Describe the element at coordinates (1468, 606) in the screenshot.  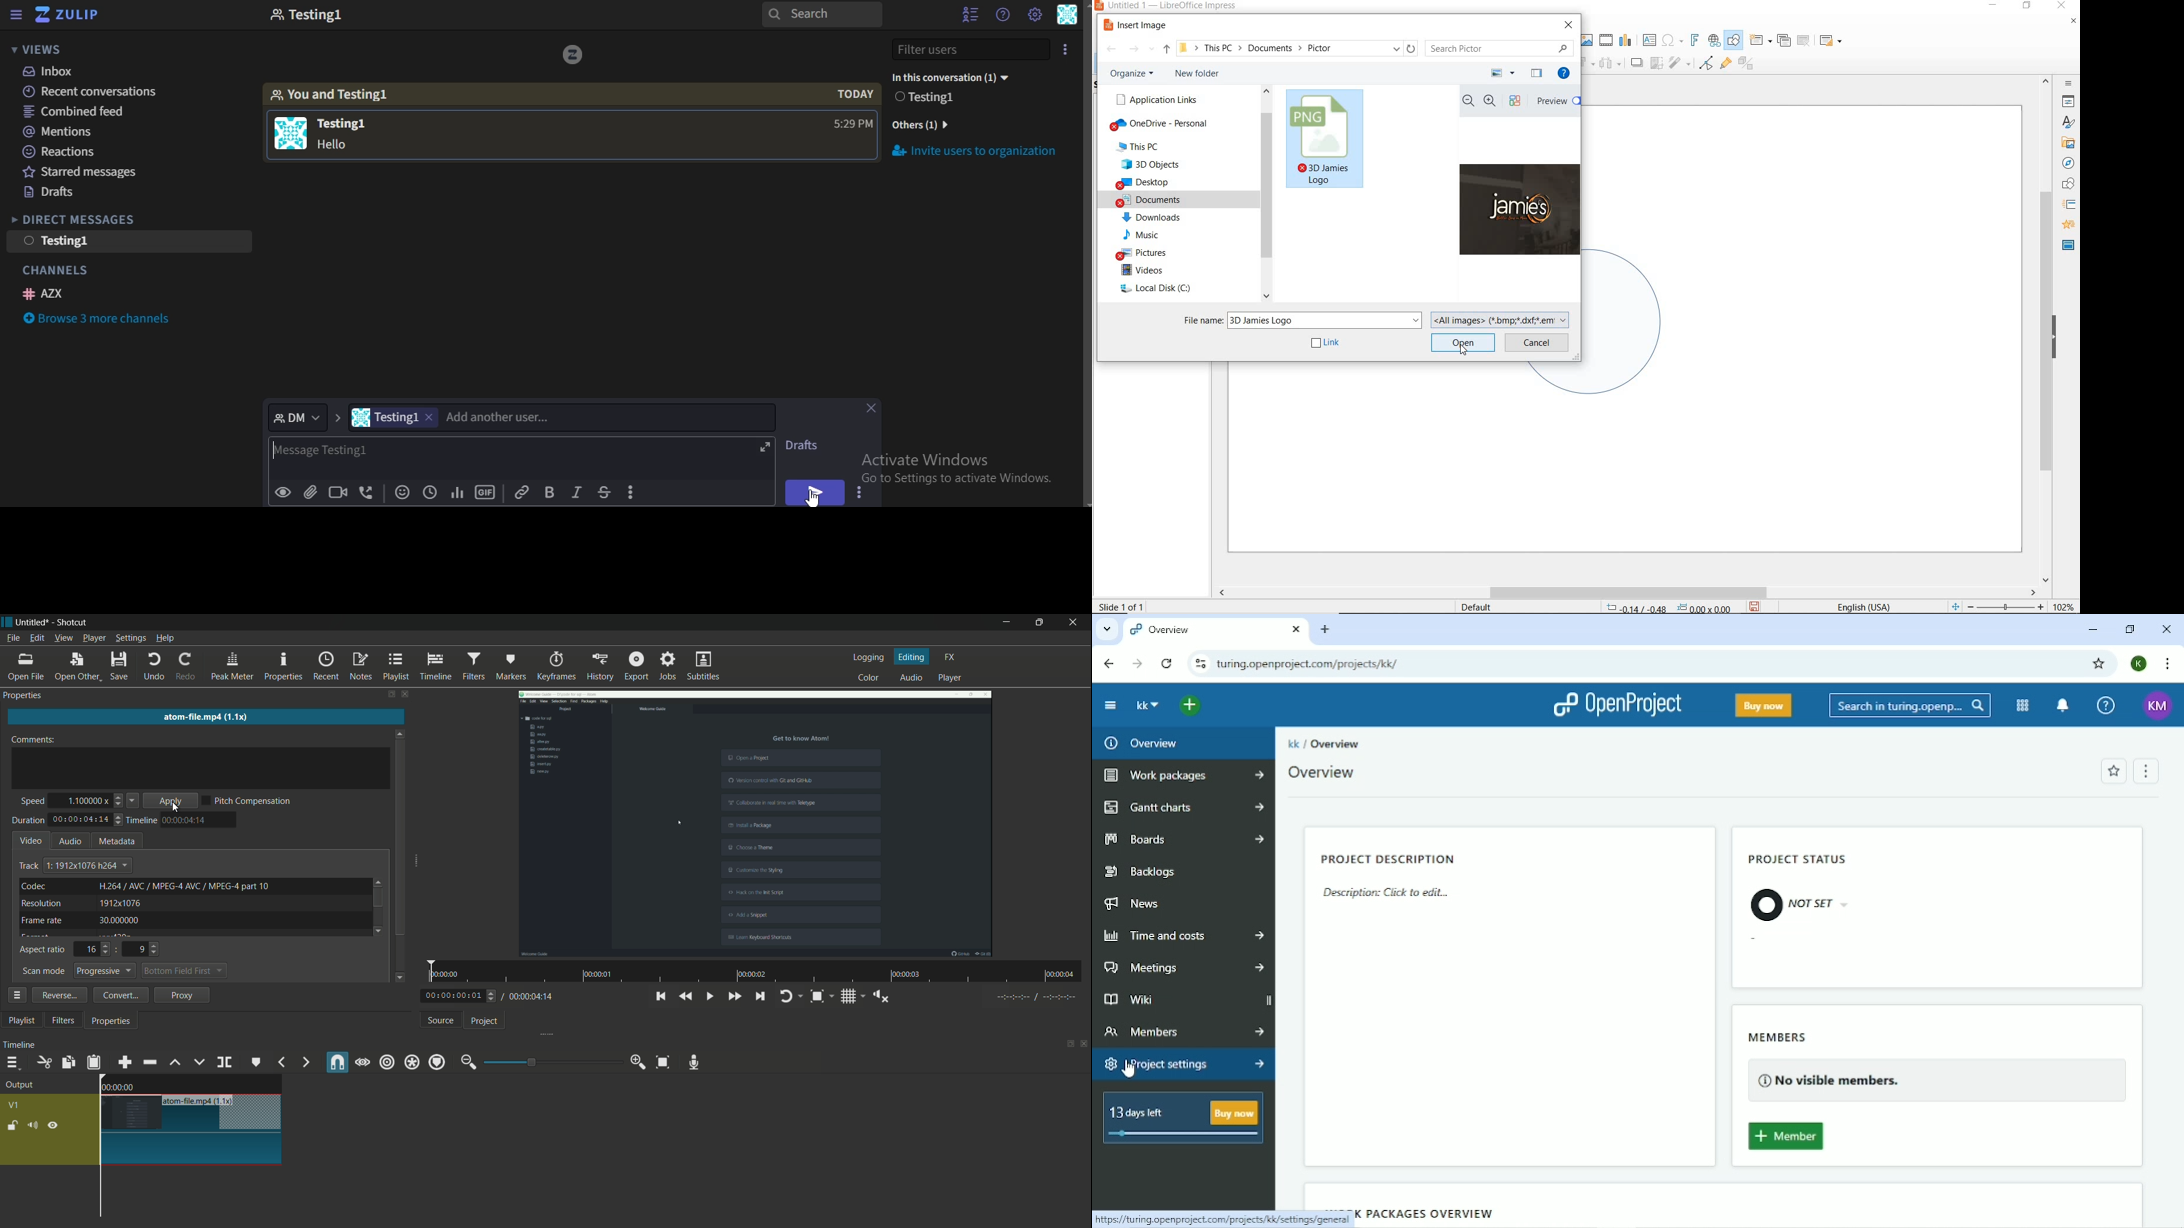
I see `default` at that location.